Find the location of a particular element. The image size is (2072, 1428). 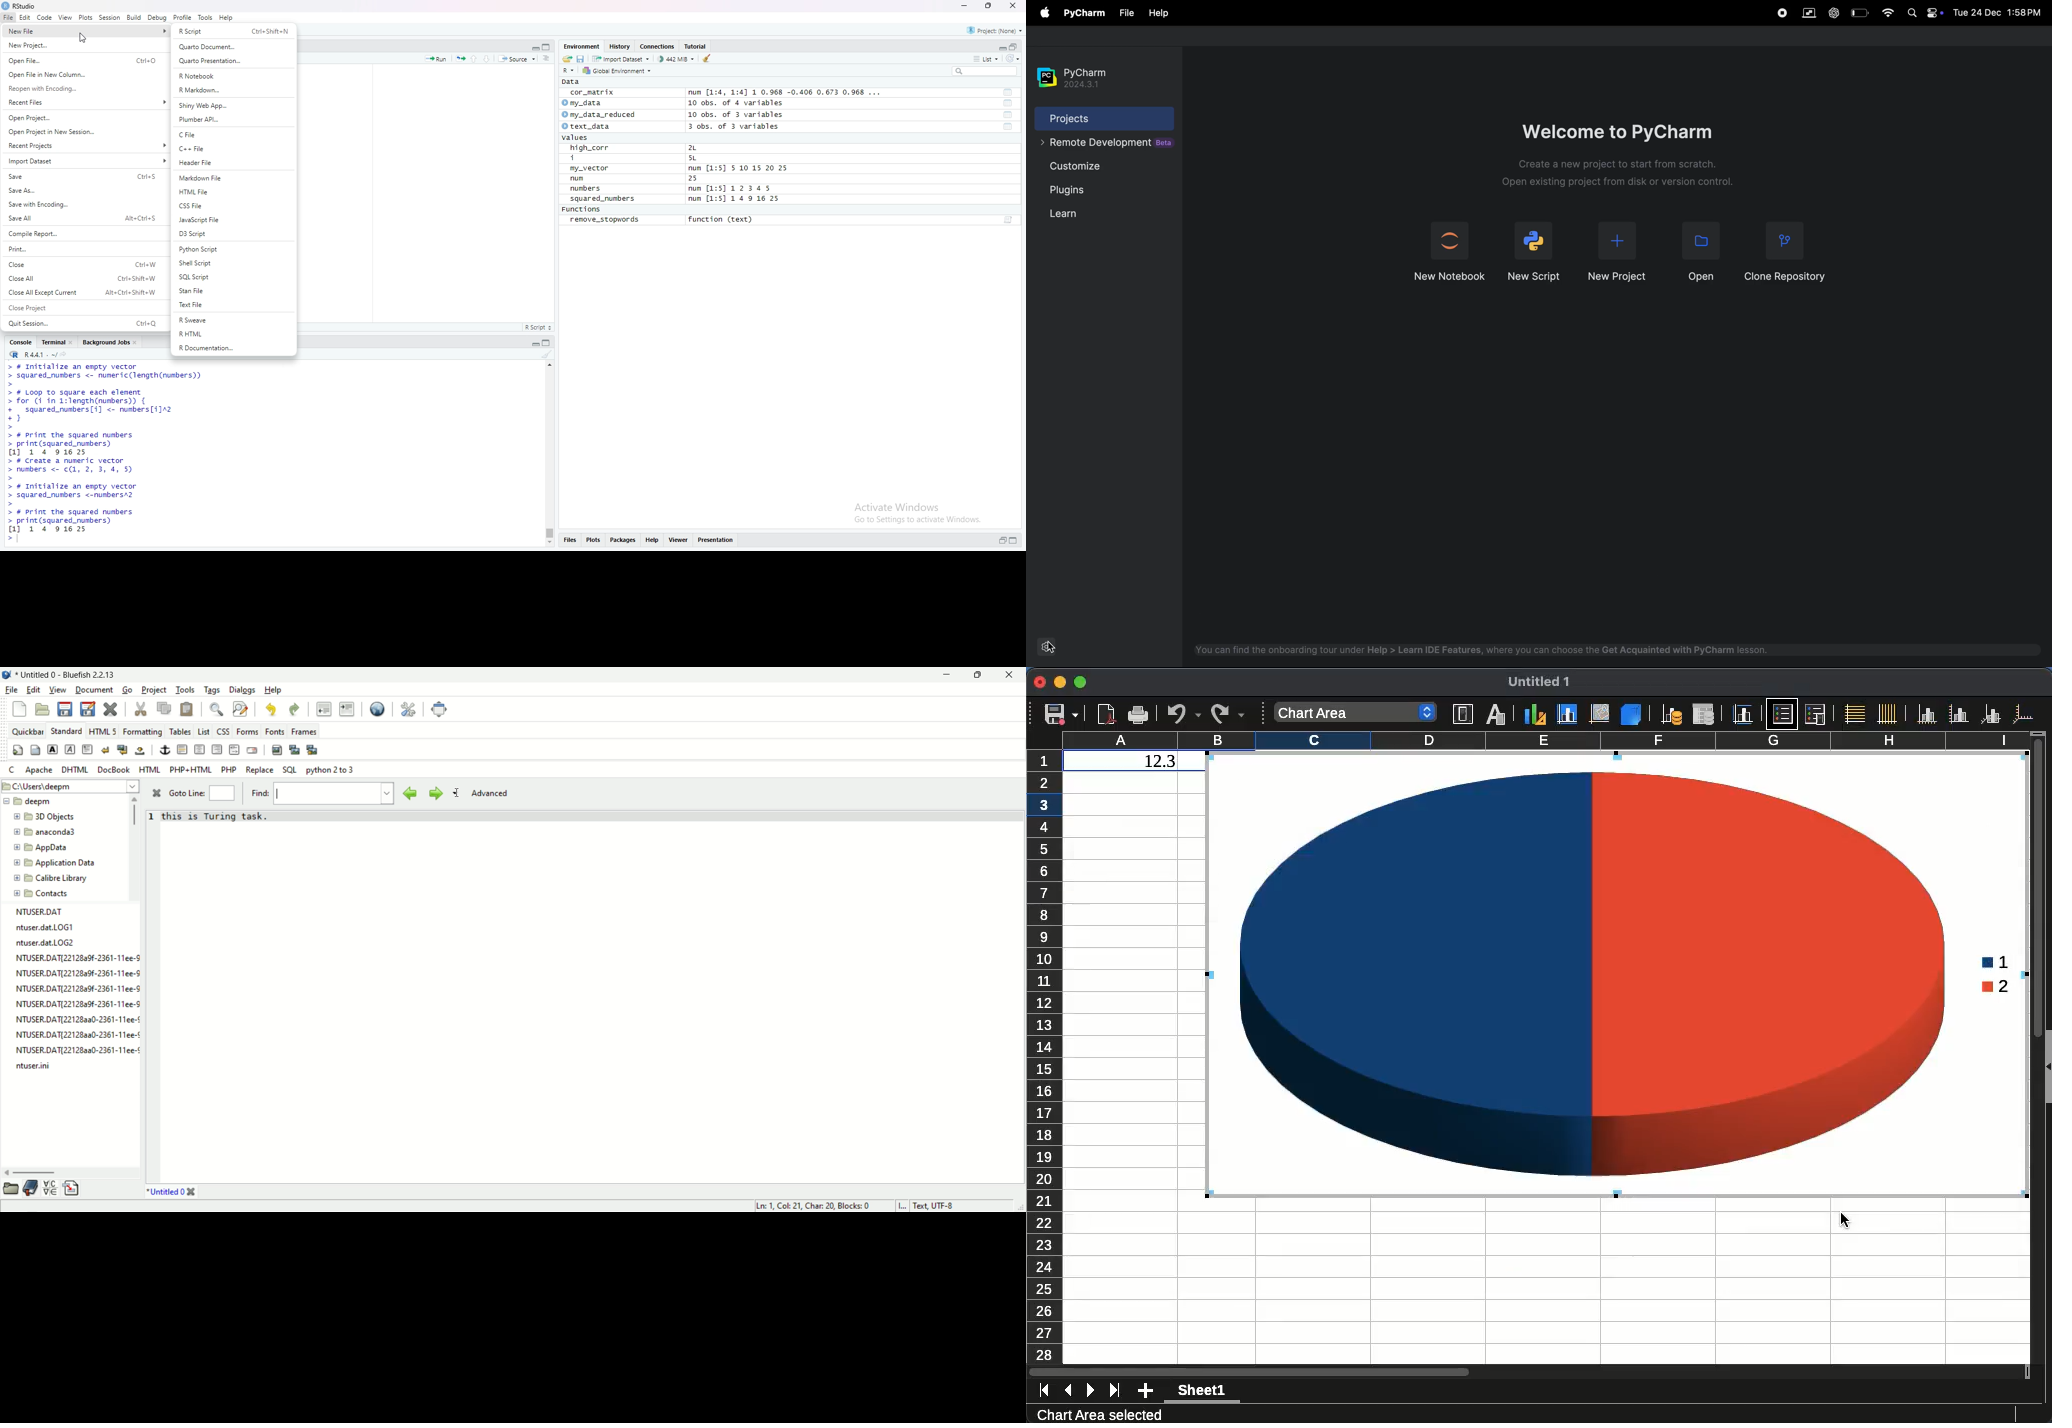

char map is located at coordinates (51, 1188).